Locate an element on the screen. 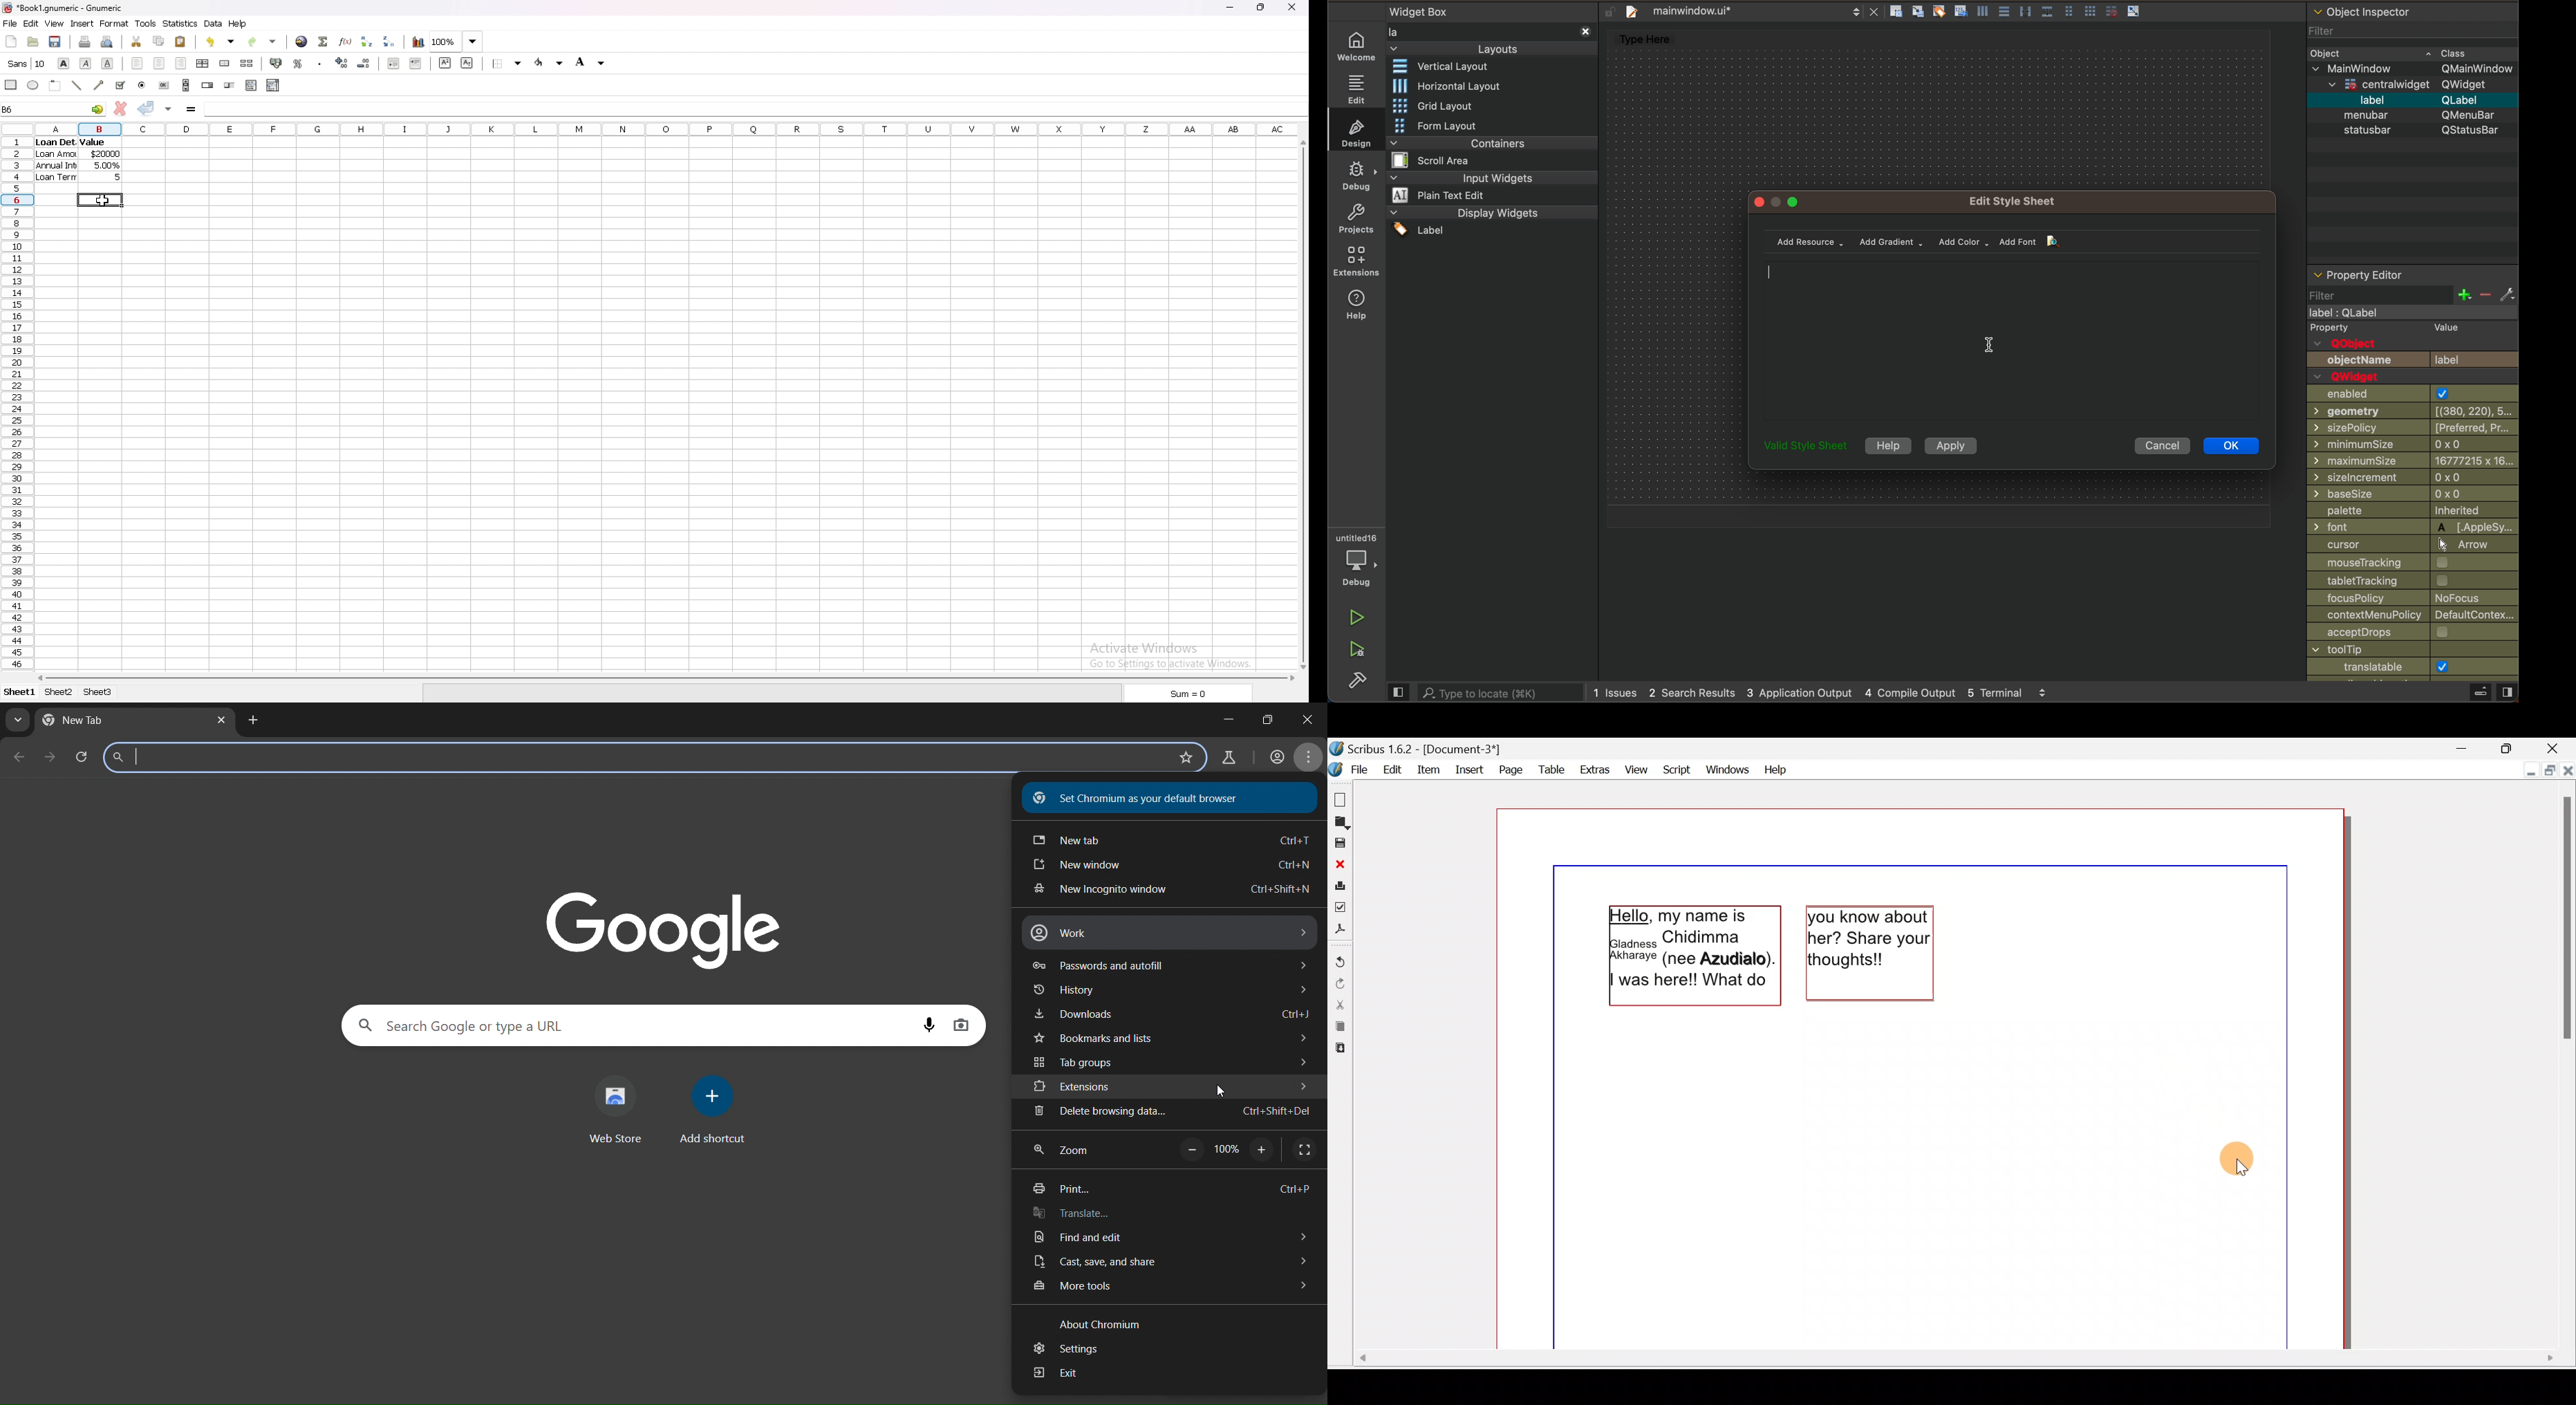 Image resolution: width=2576 pixels, height=1428 pixels. centre is located at coordinates (159, 63).